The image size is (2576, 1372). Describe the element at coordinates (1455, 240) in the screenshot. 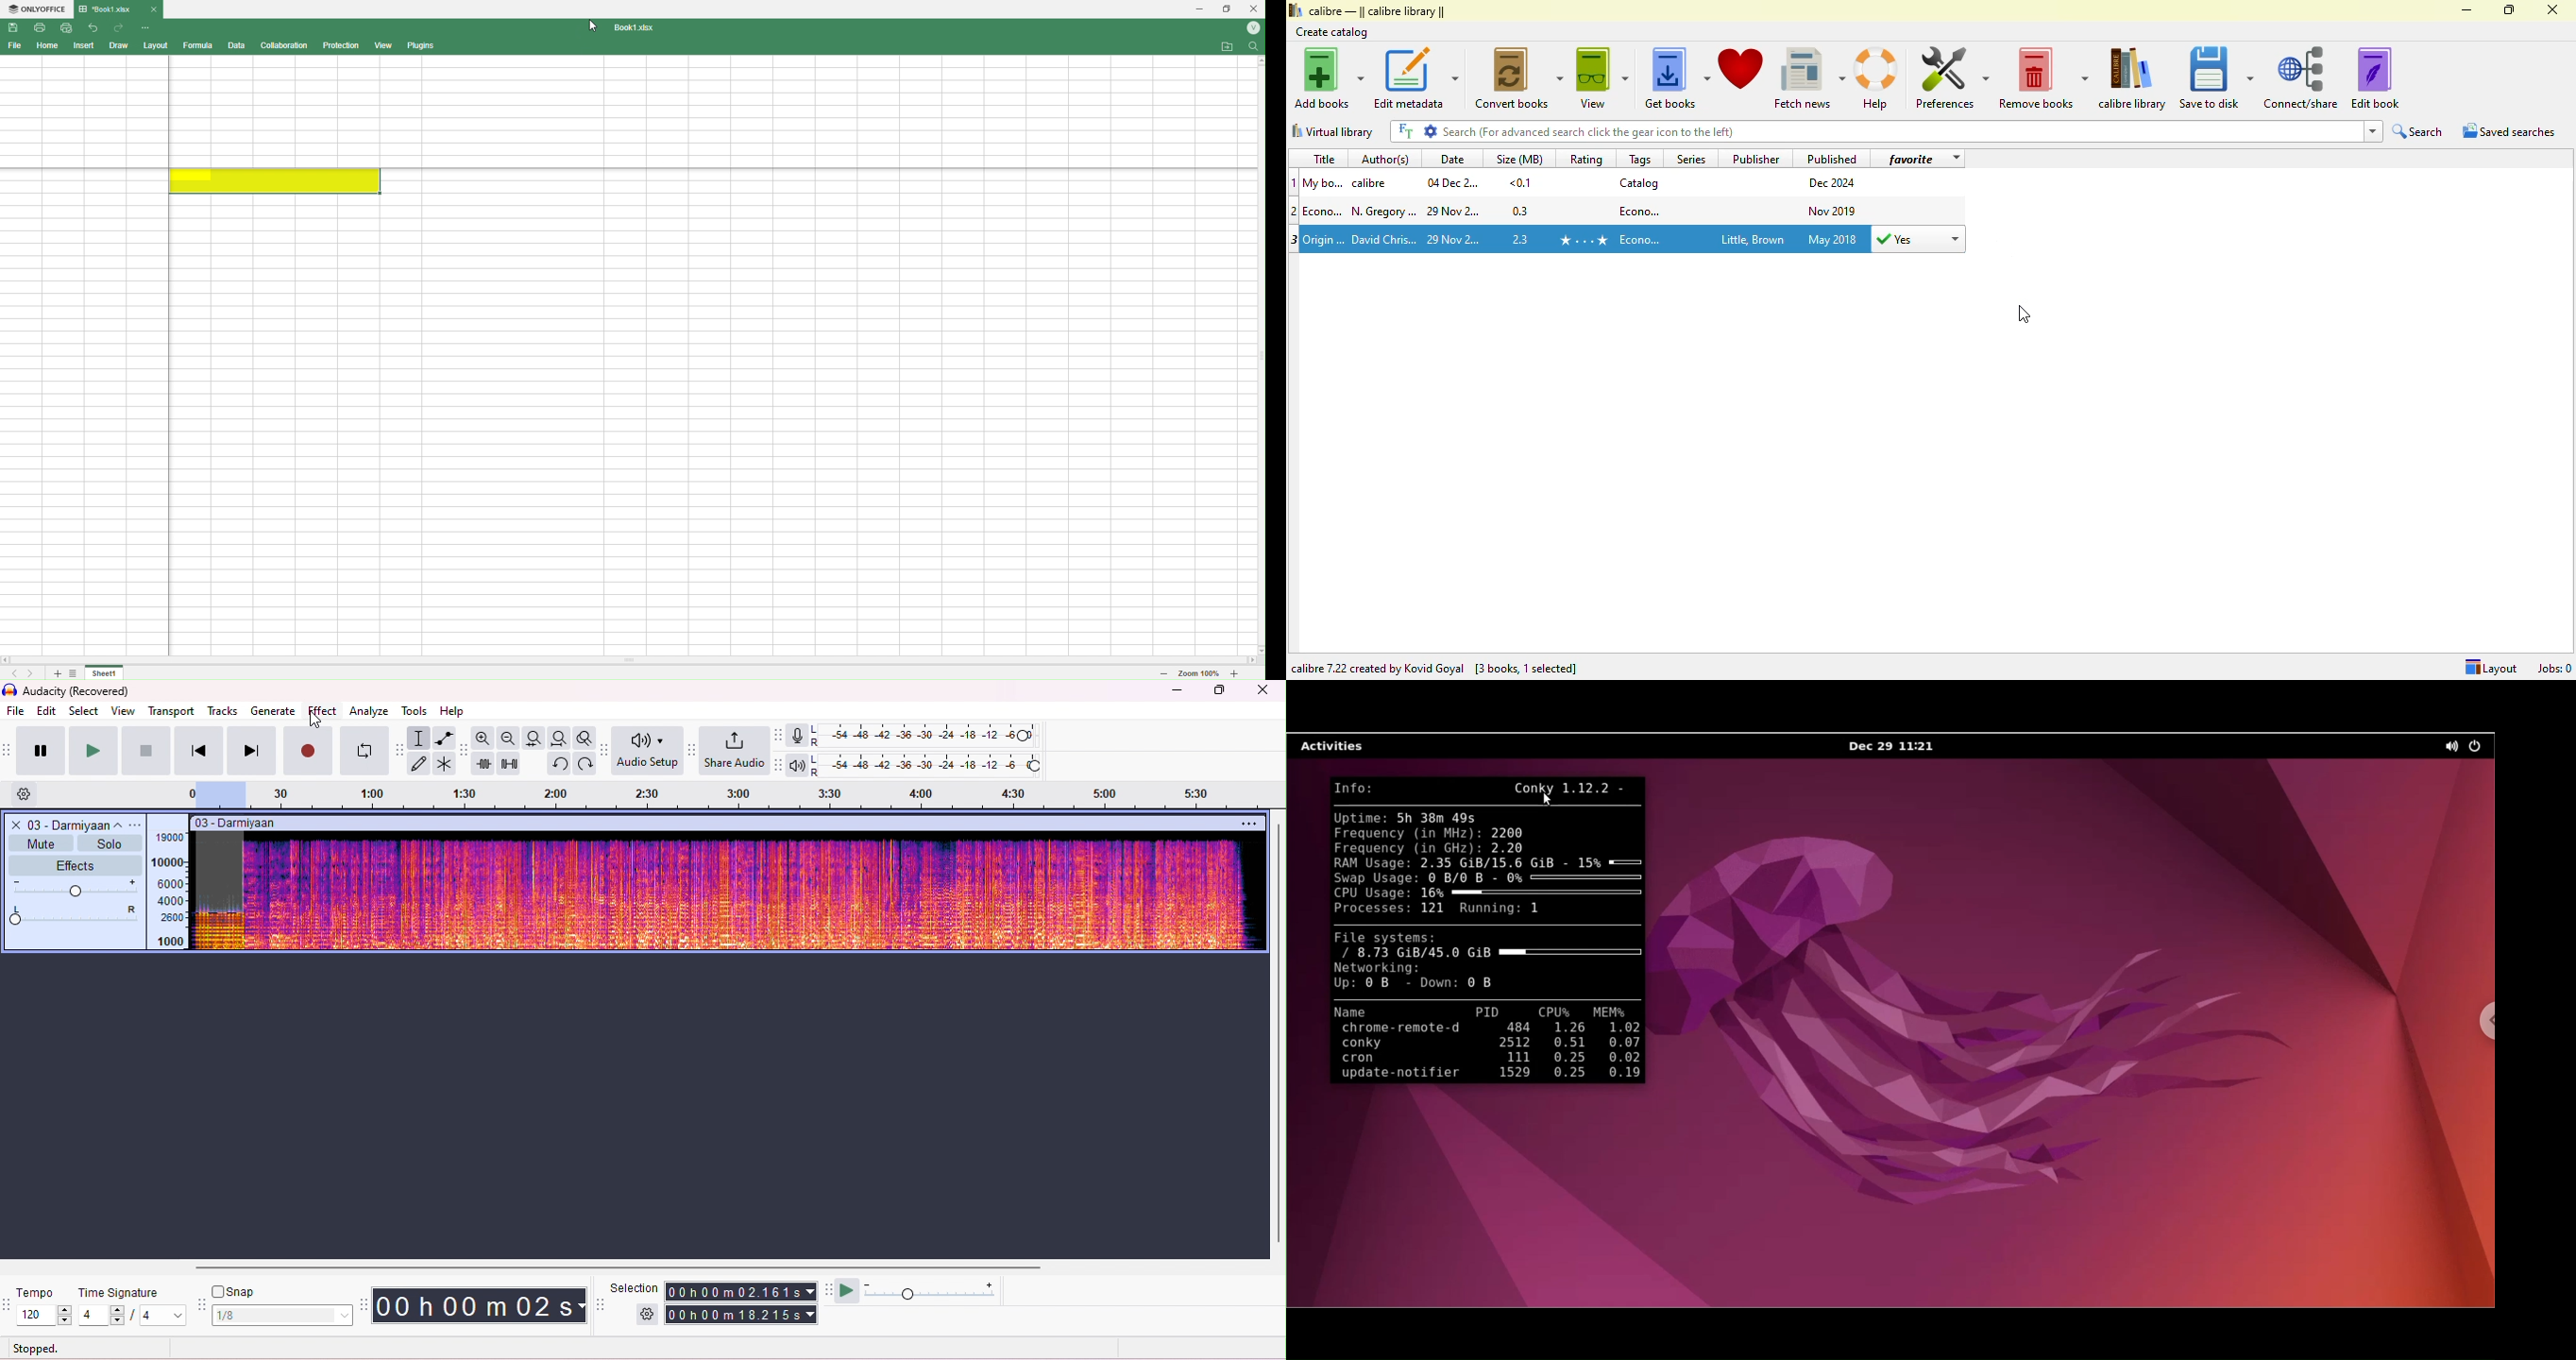

I see `date` at that location.